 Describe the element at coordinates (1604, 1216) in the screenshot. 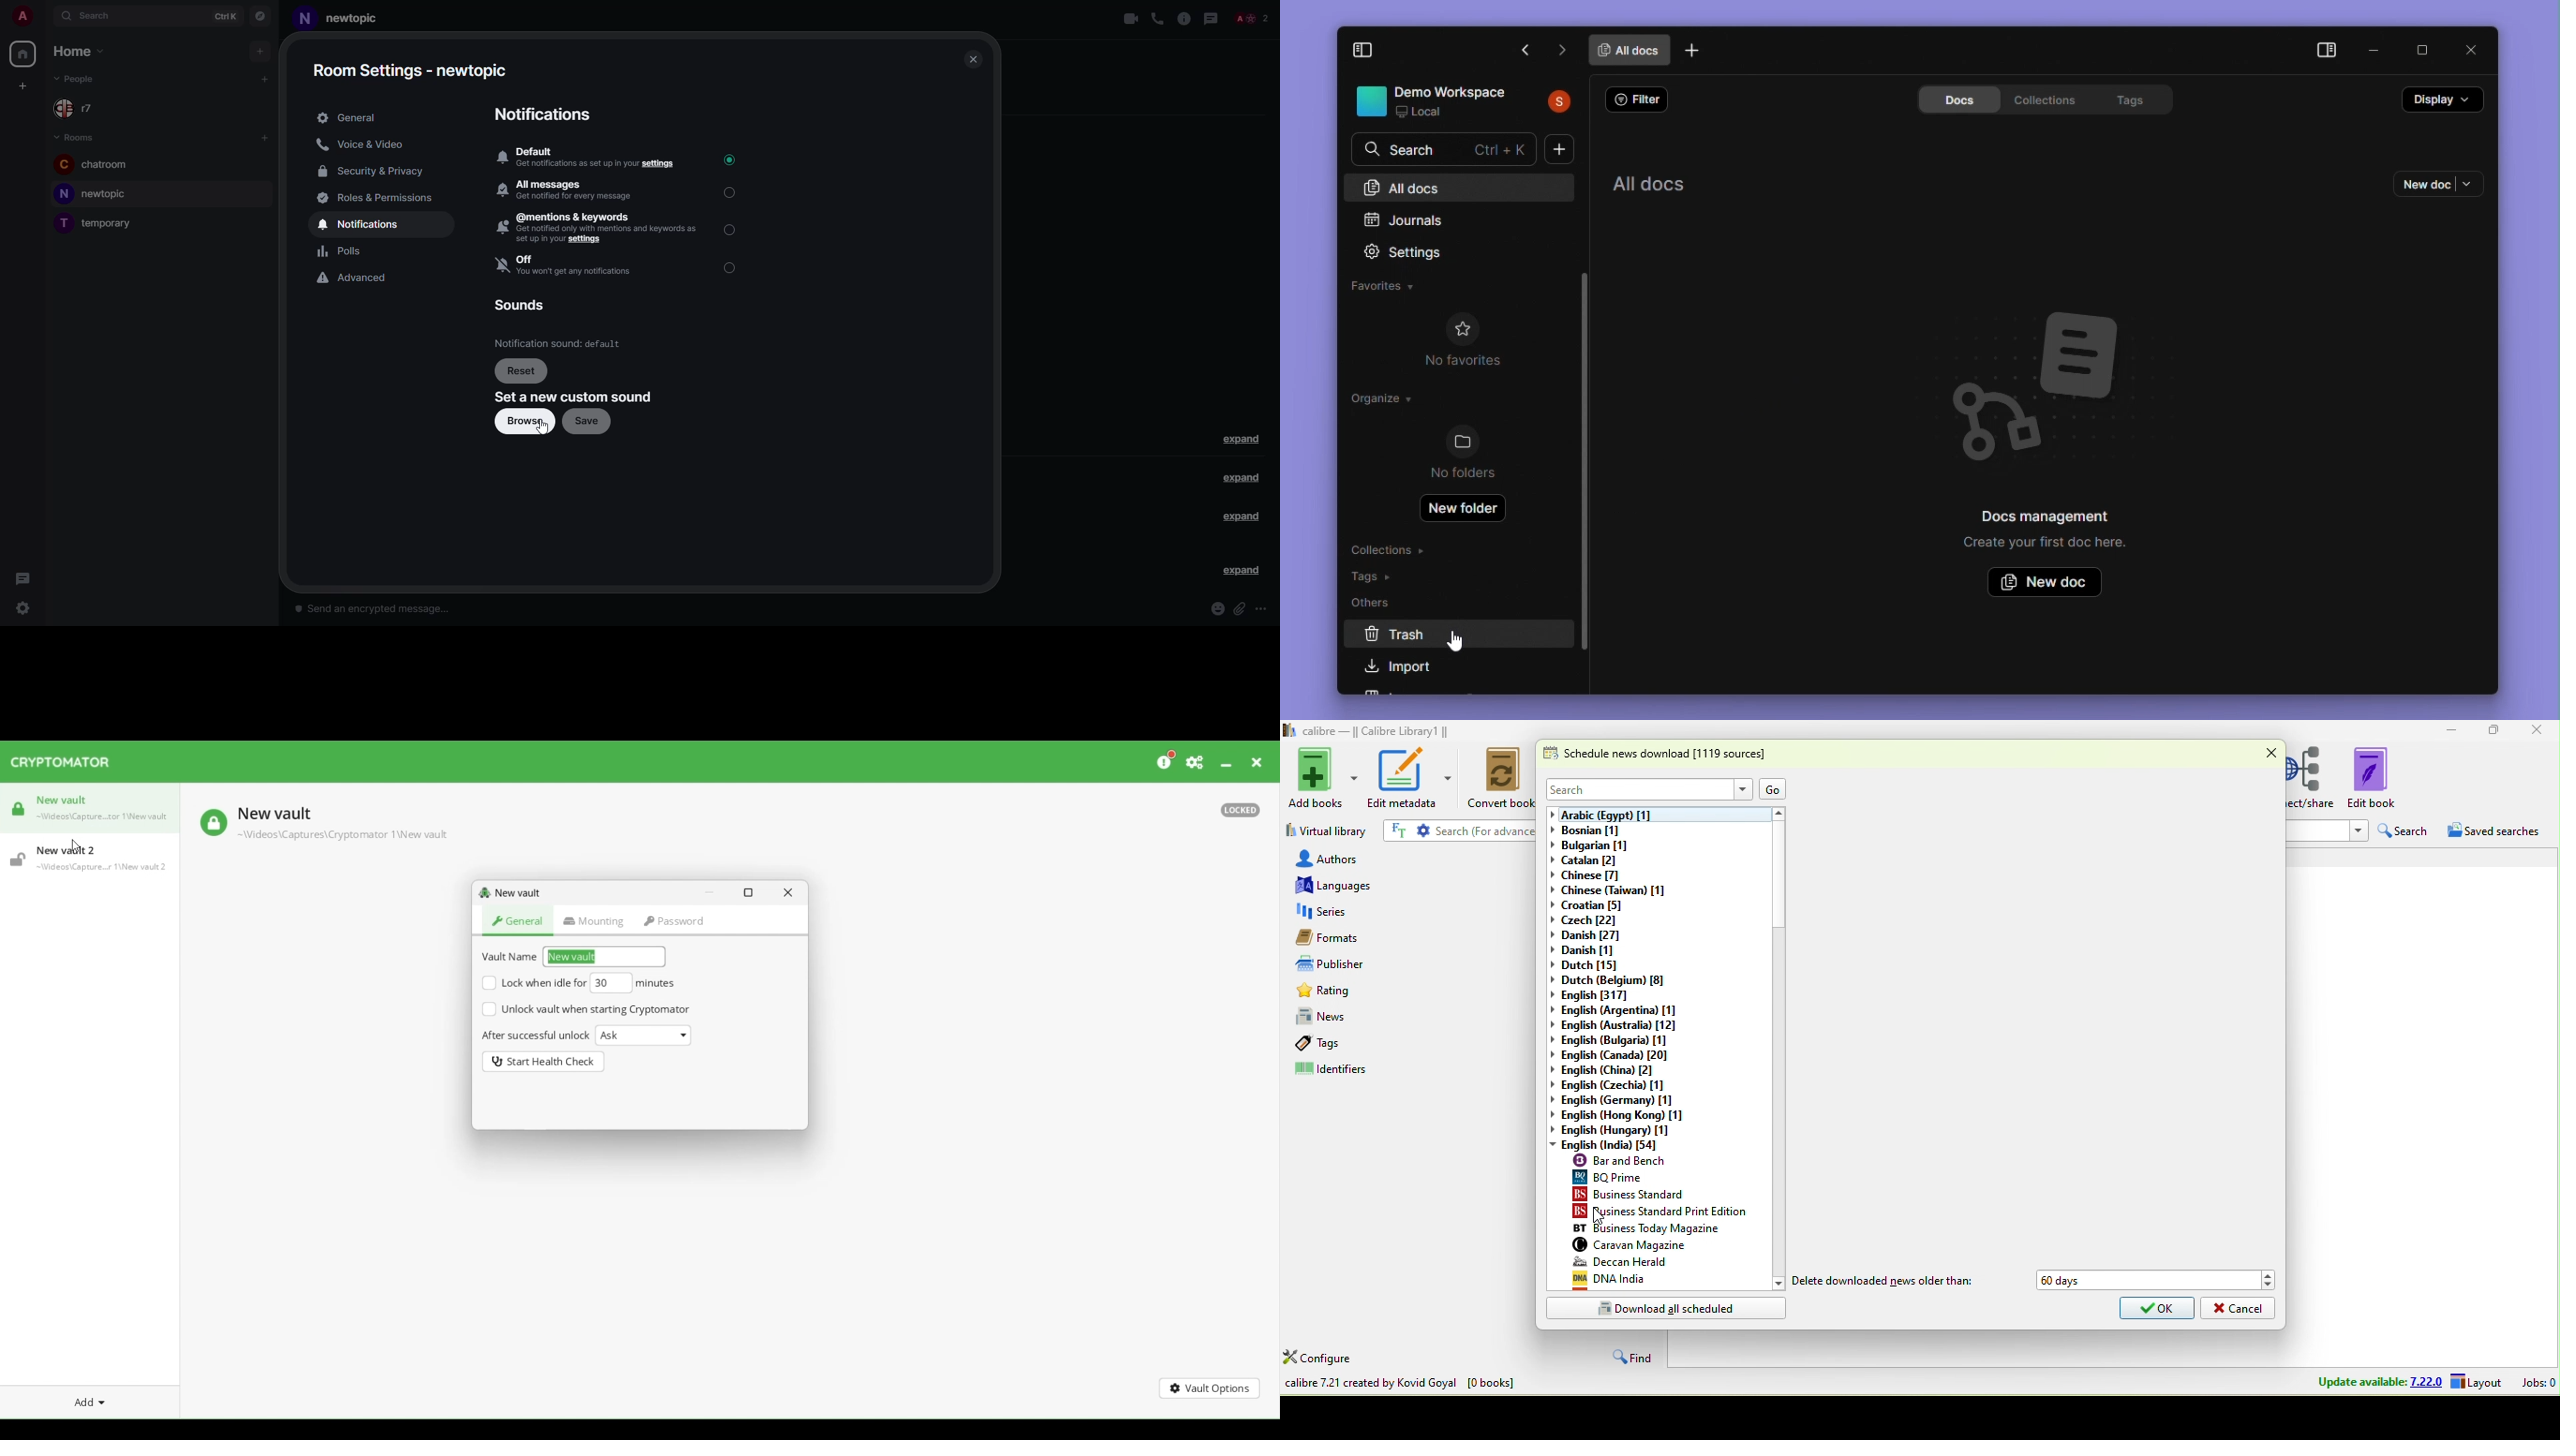

I see `cursor movement` at that location.